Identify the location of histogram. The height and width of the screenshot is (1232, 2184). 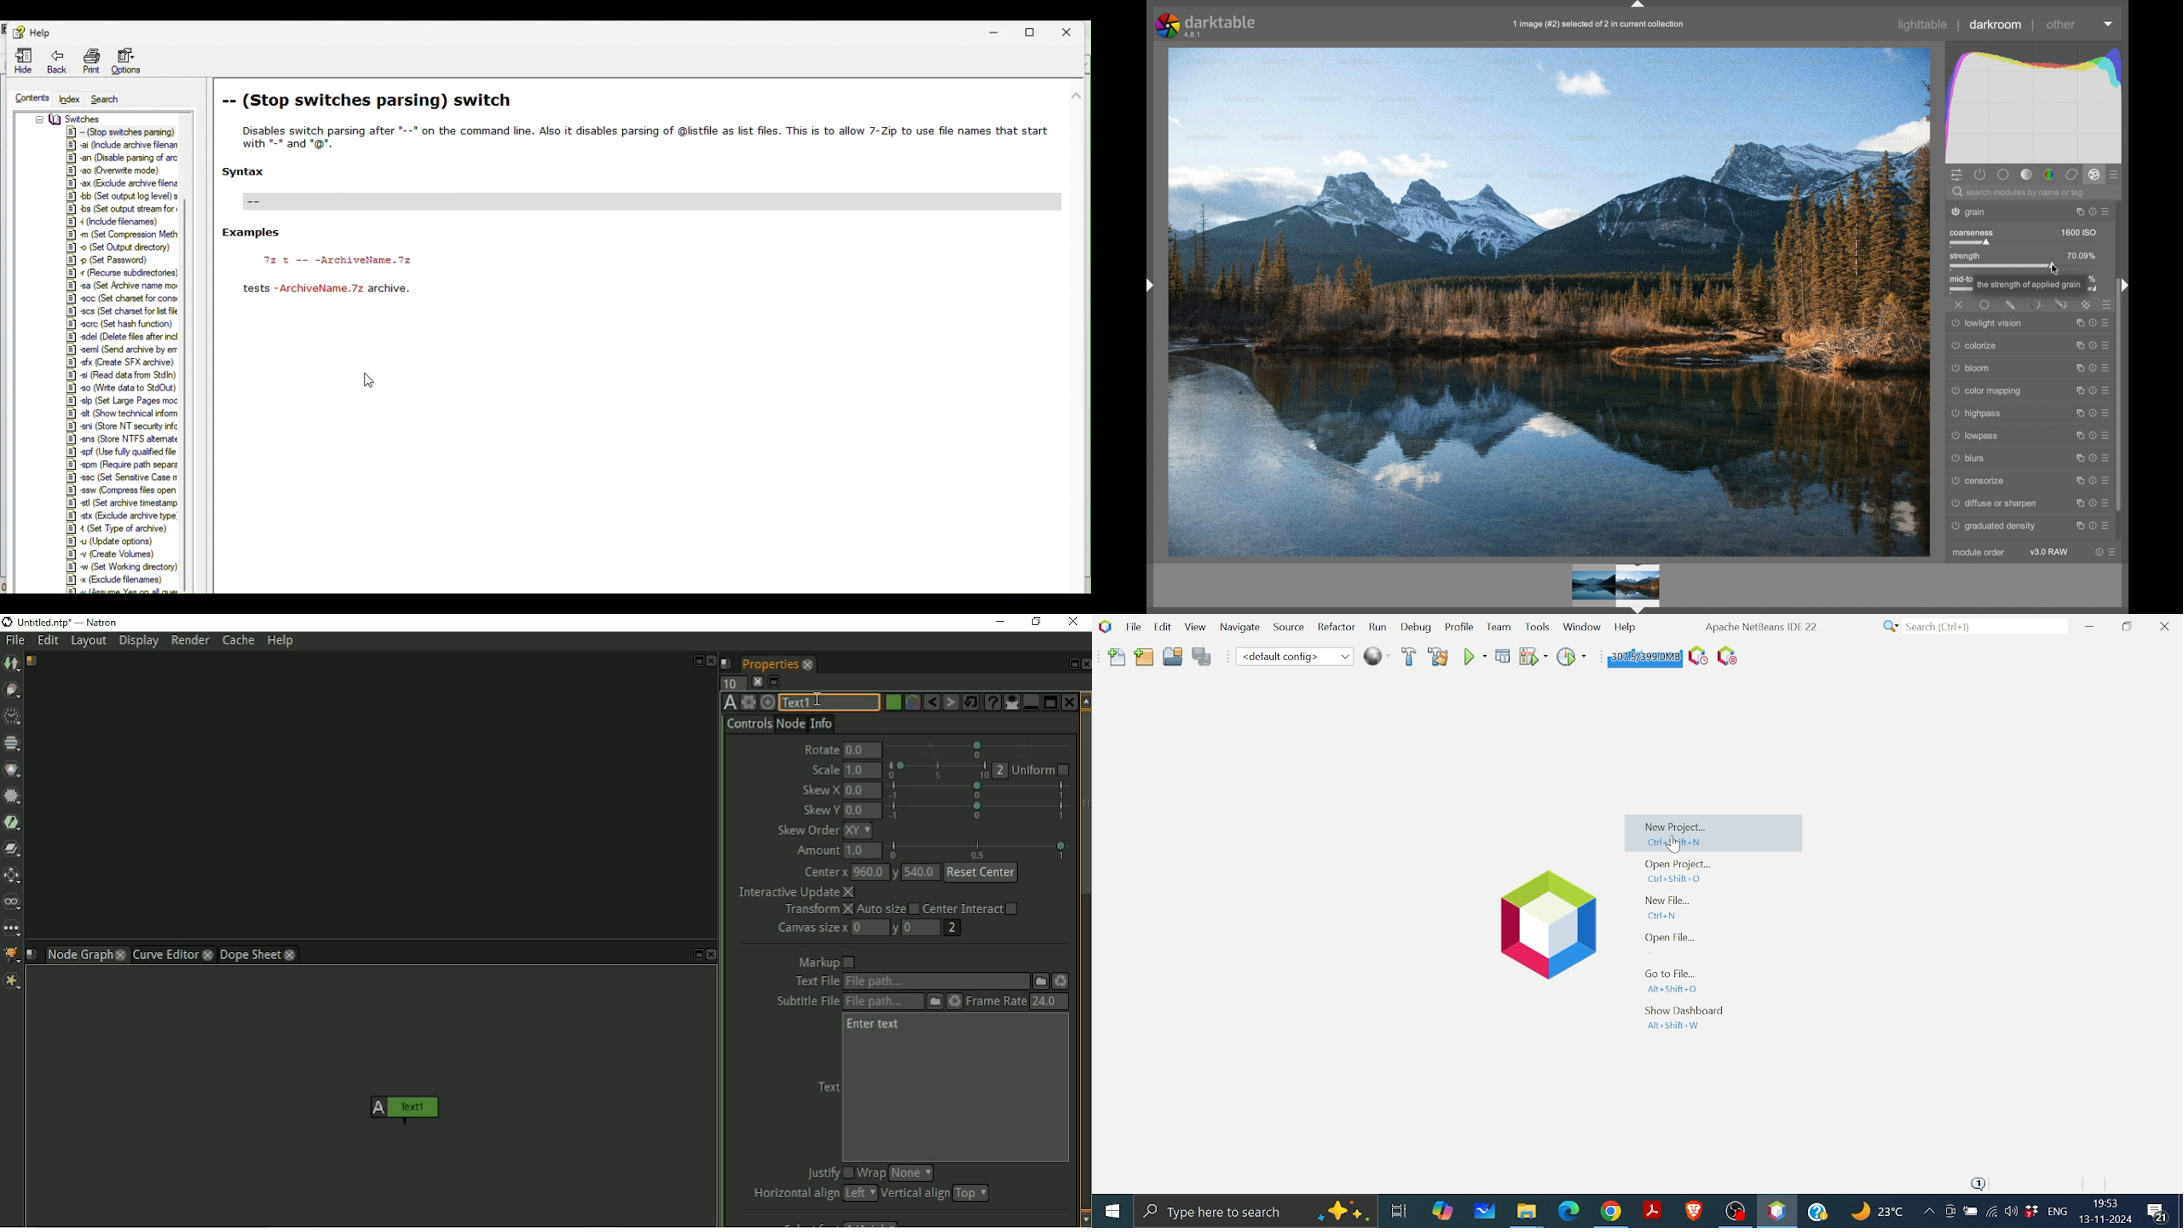
(2032, 101).